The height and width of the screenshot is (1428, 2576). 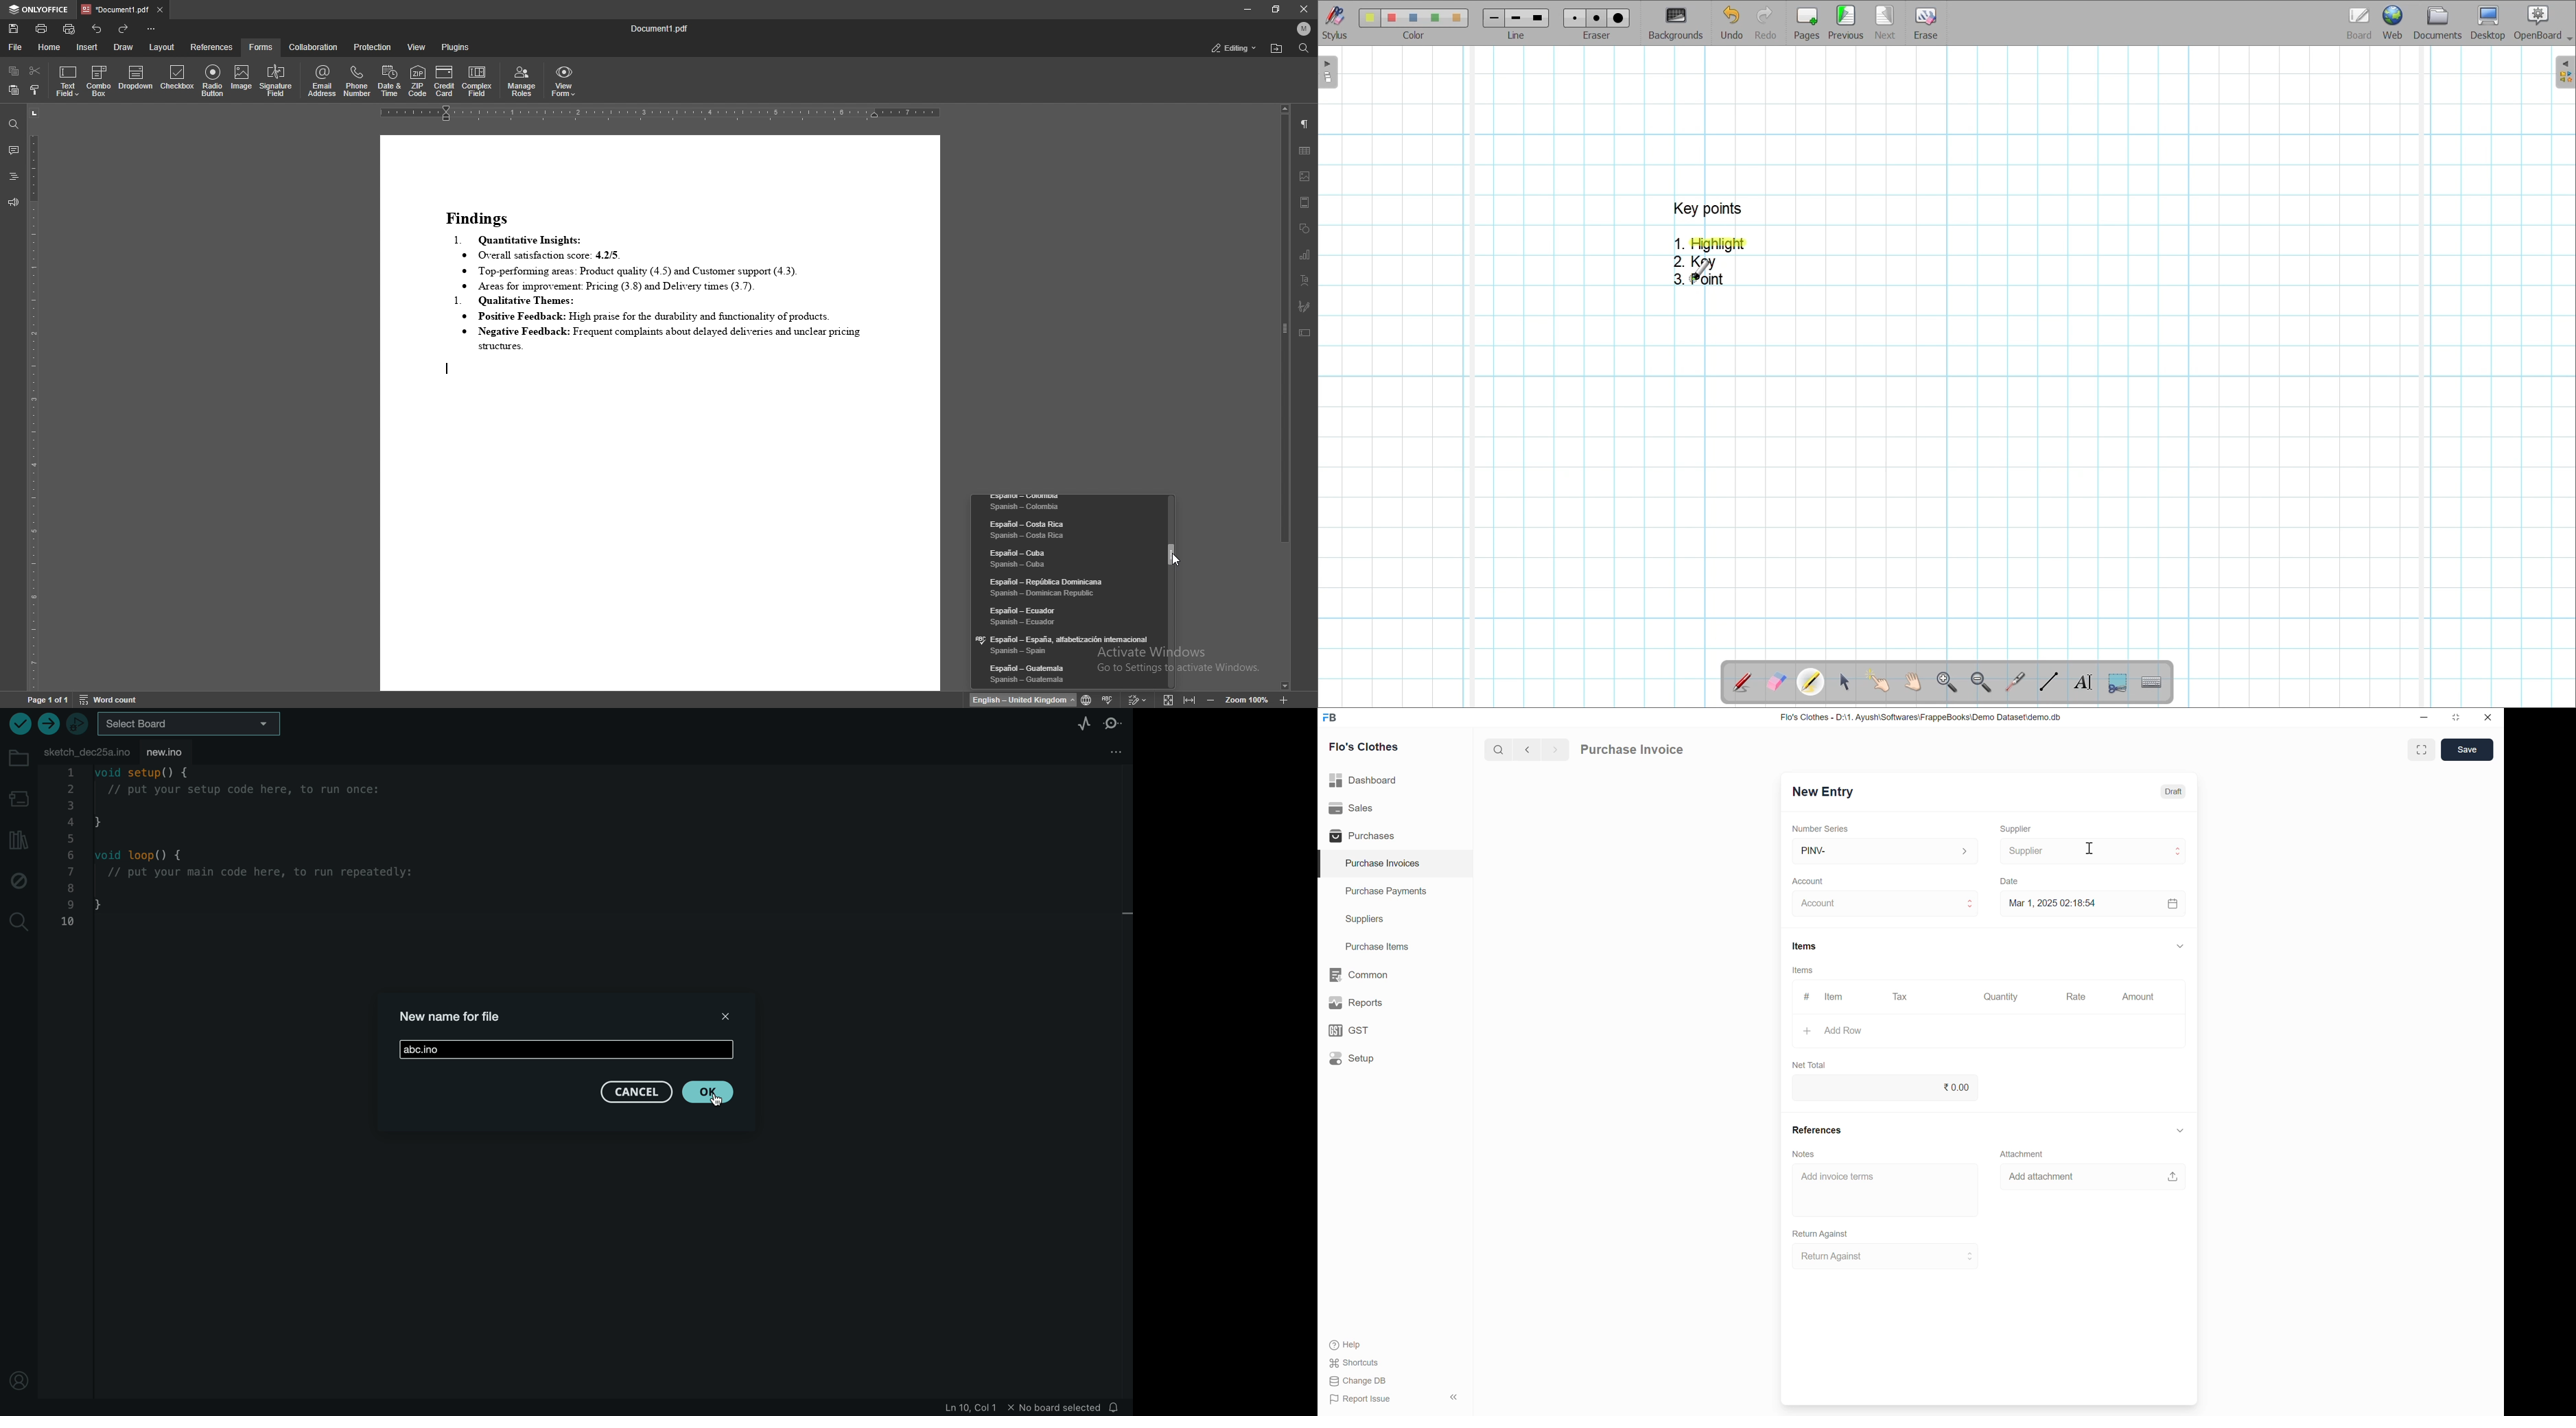 What do you see at coordinates (1328, 72) in the screenshot?
I see `Left sidebar` at bounding box center [1328, 72].